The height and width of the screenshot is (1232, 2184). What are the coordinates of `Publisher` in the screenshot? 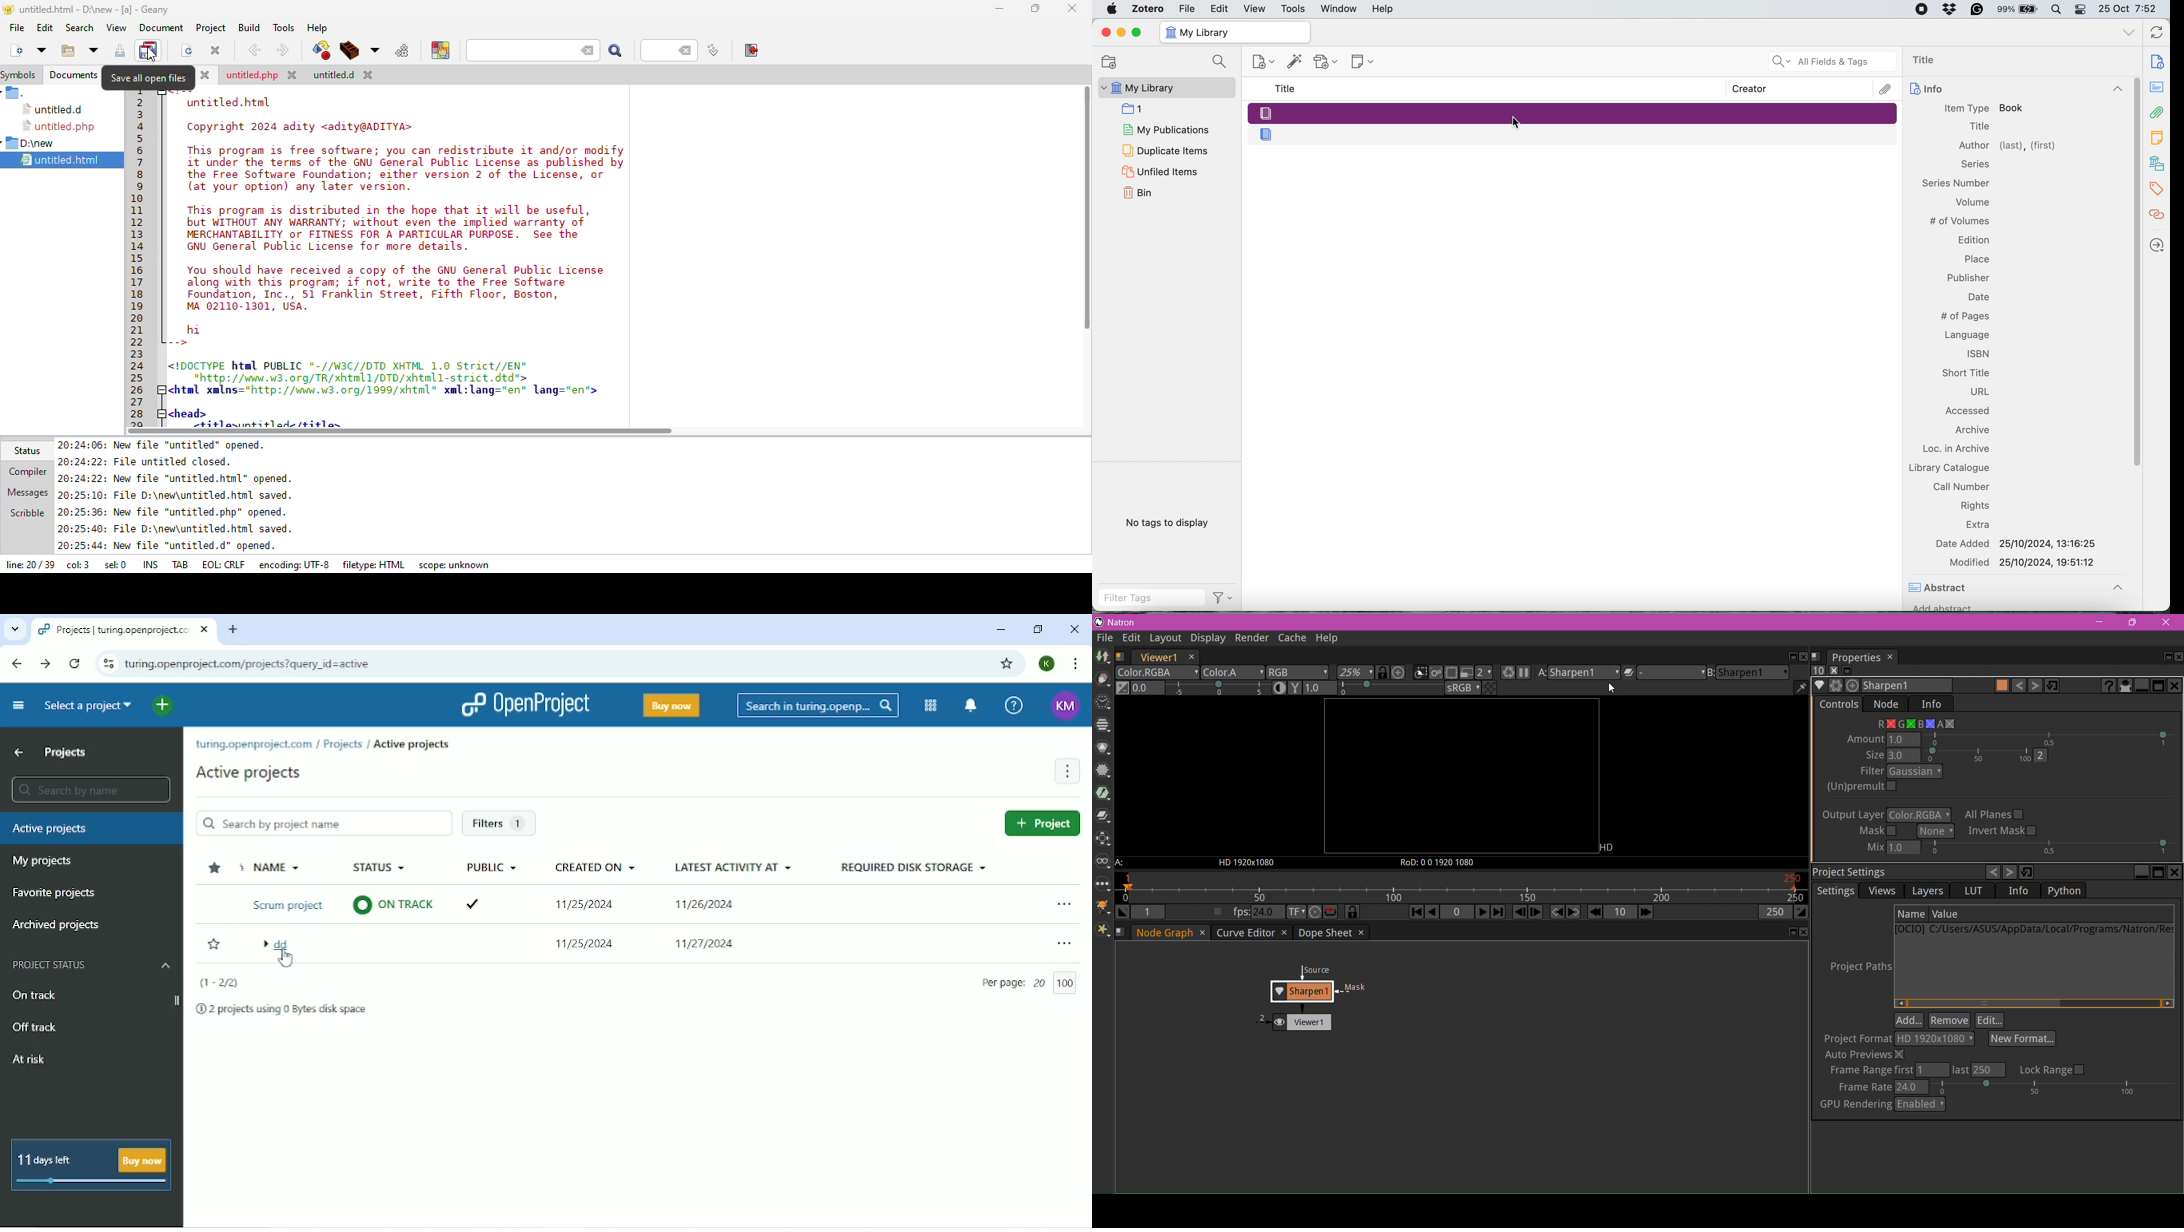 It's located at (1969, 278).